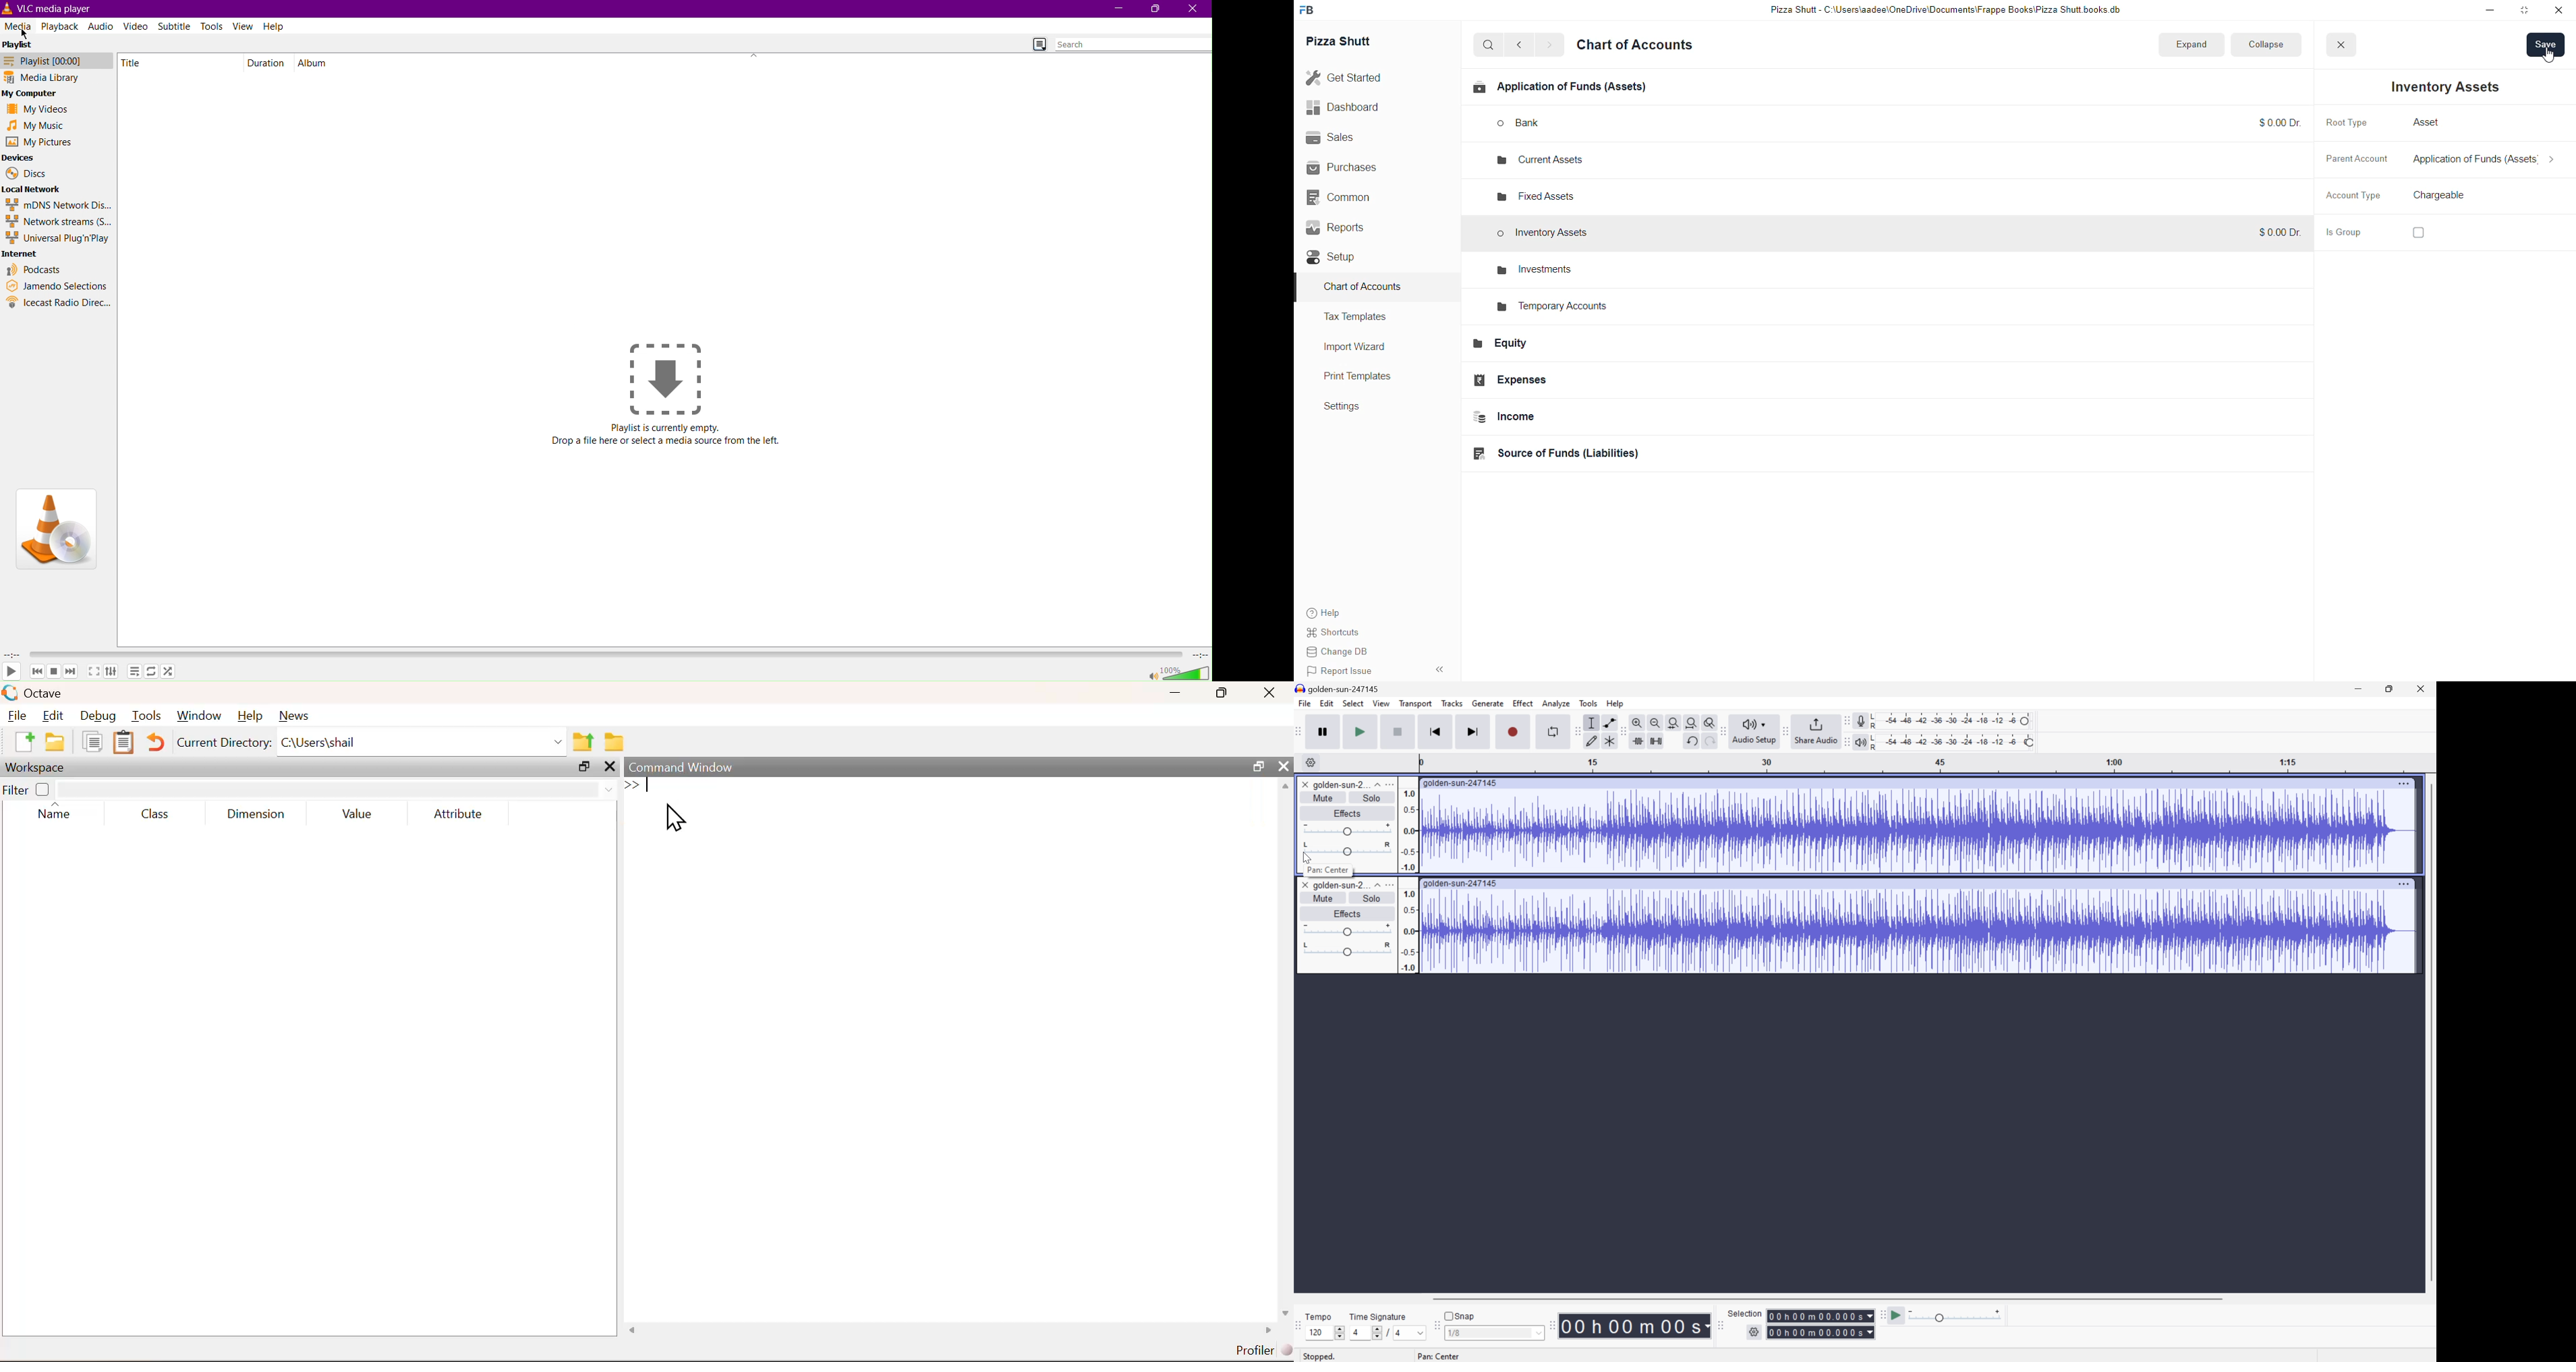  I want to click on Local Network, so click(35, 190).